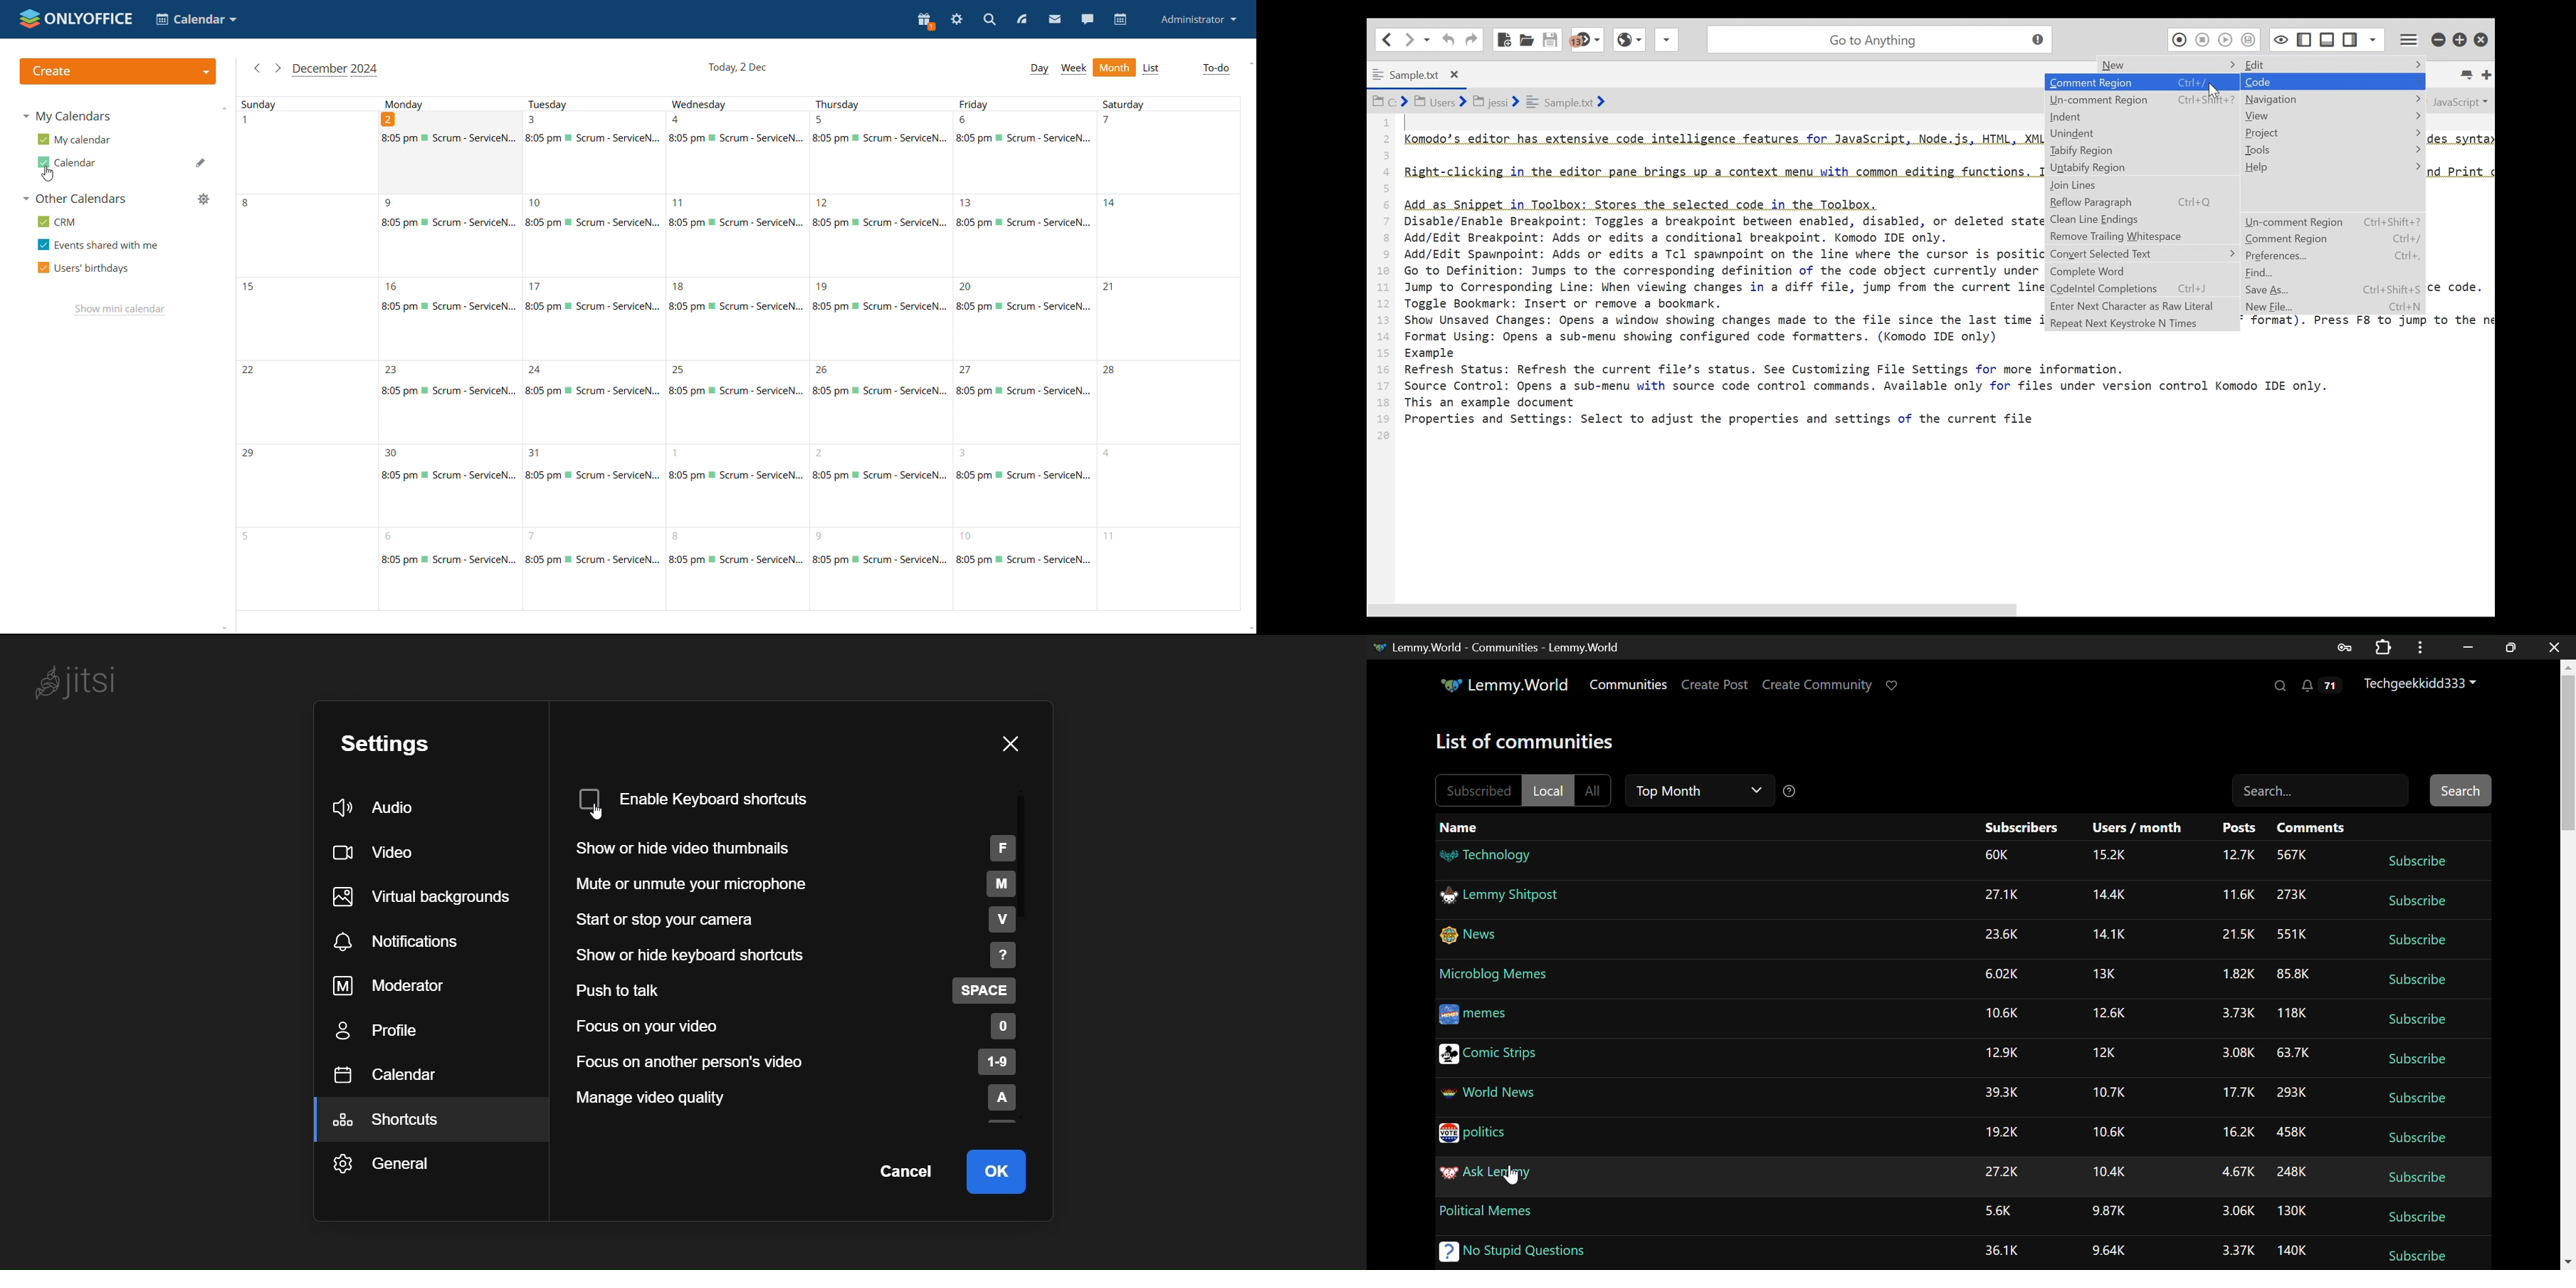 Image resolution: width=2576 pixels, height=1288 pixels. Describe the element at coordinates (2231, 1092) in the screenshot. I see `Amount` at that location.